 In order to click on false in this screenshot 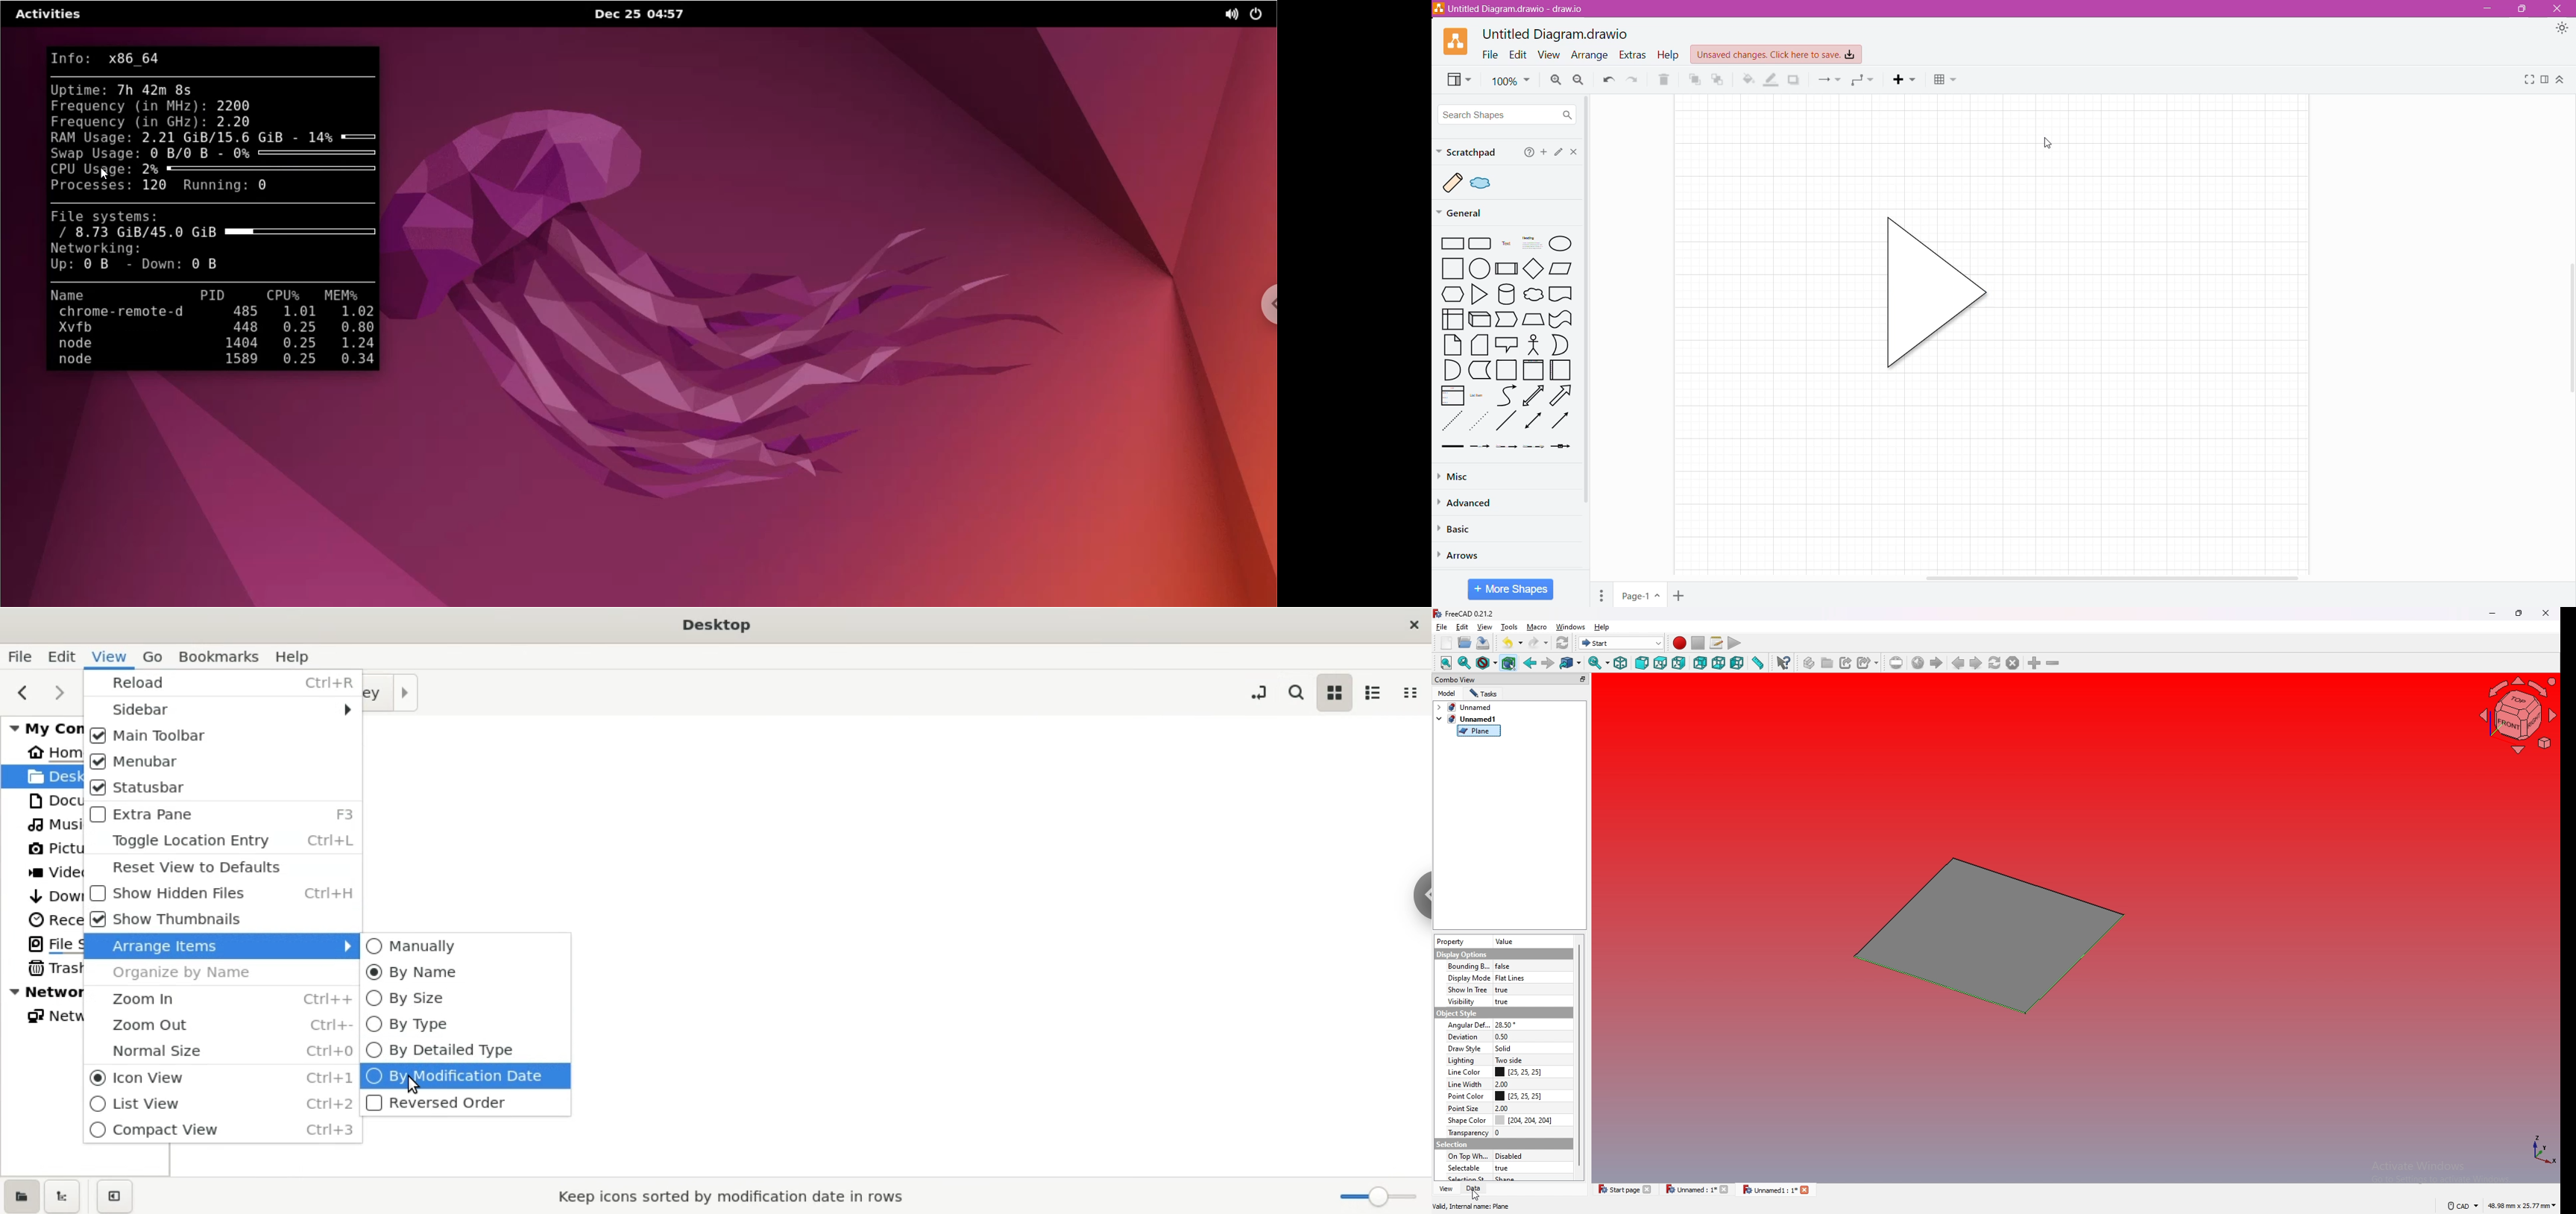, I will do `click(1504, 966)`.